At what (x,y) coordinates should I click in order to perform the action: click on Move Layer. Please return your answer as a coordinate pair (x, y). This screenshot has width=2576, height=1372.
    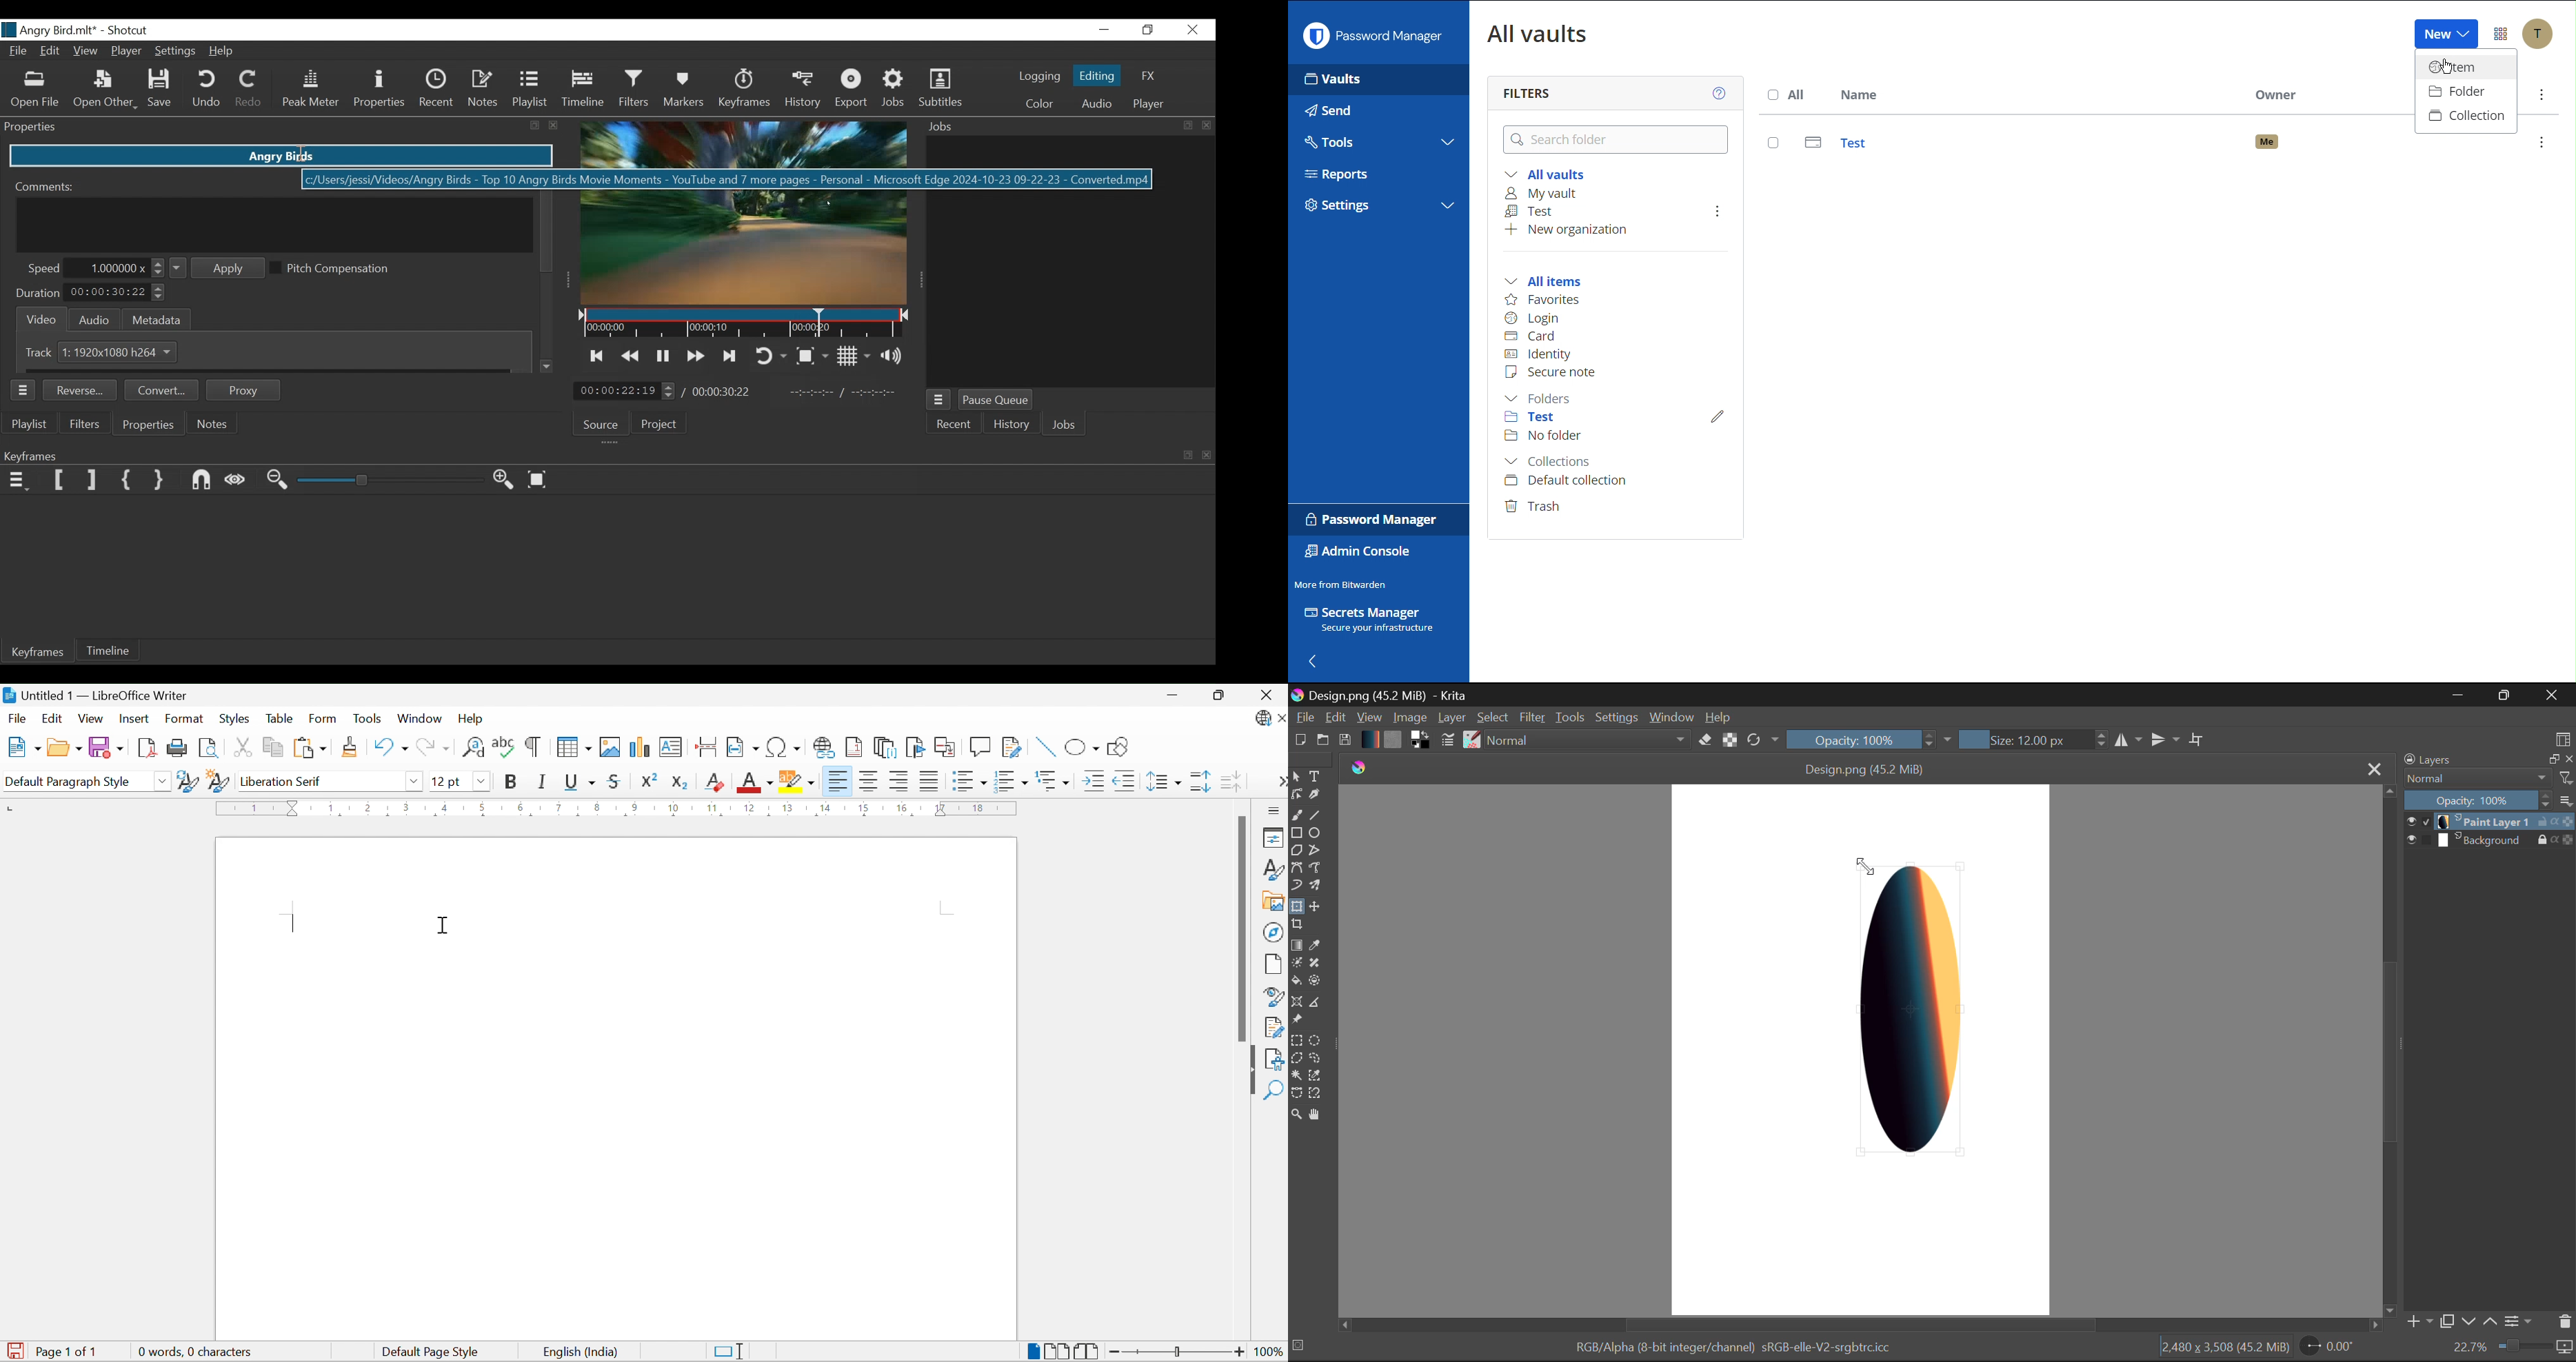
    Looking at the image, I should click on (1313, 906).